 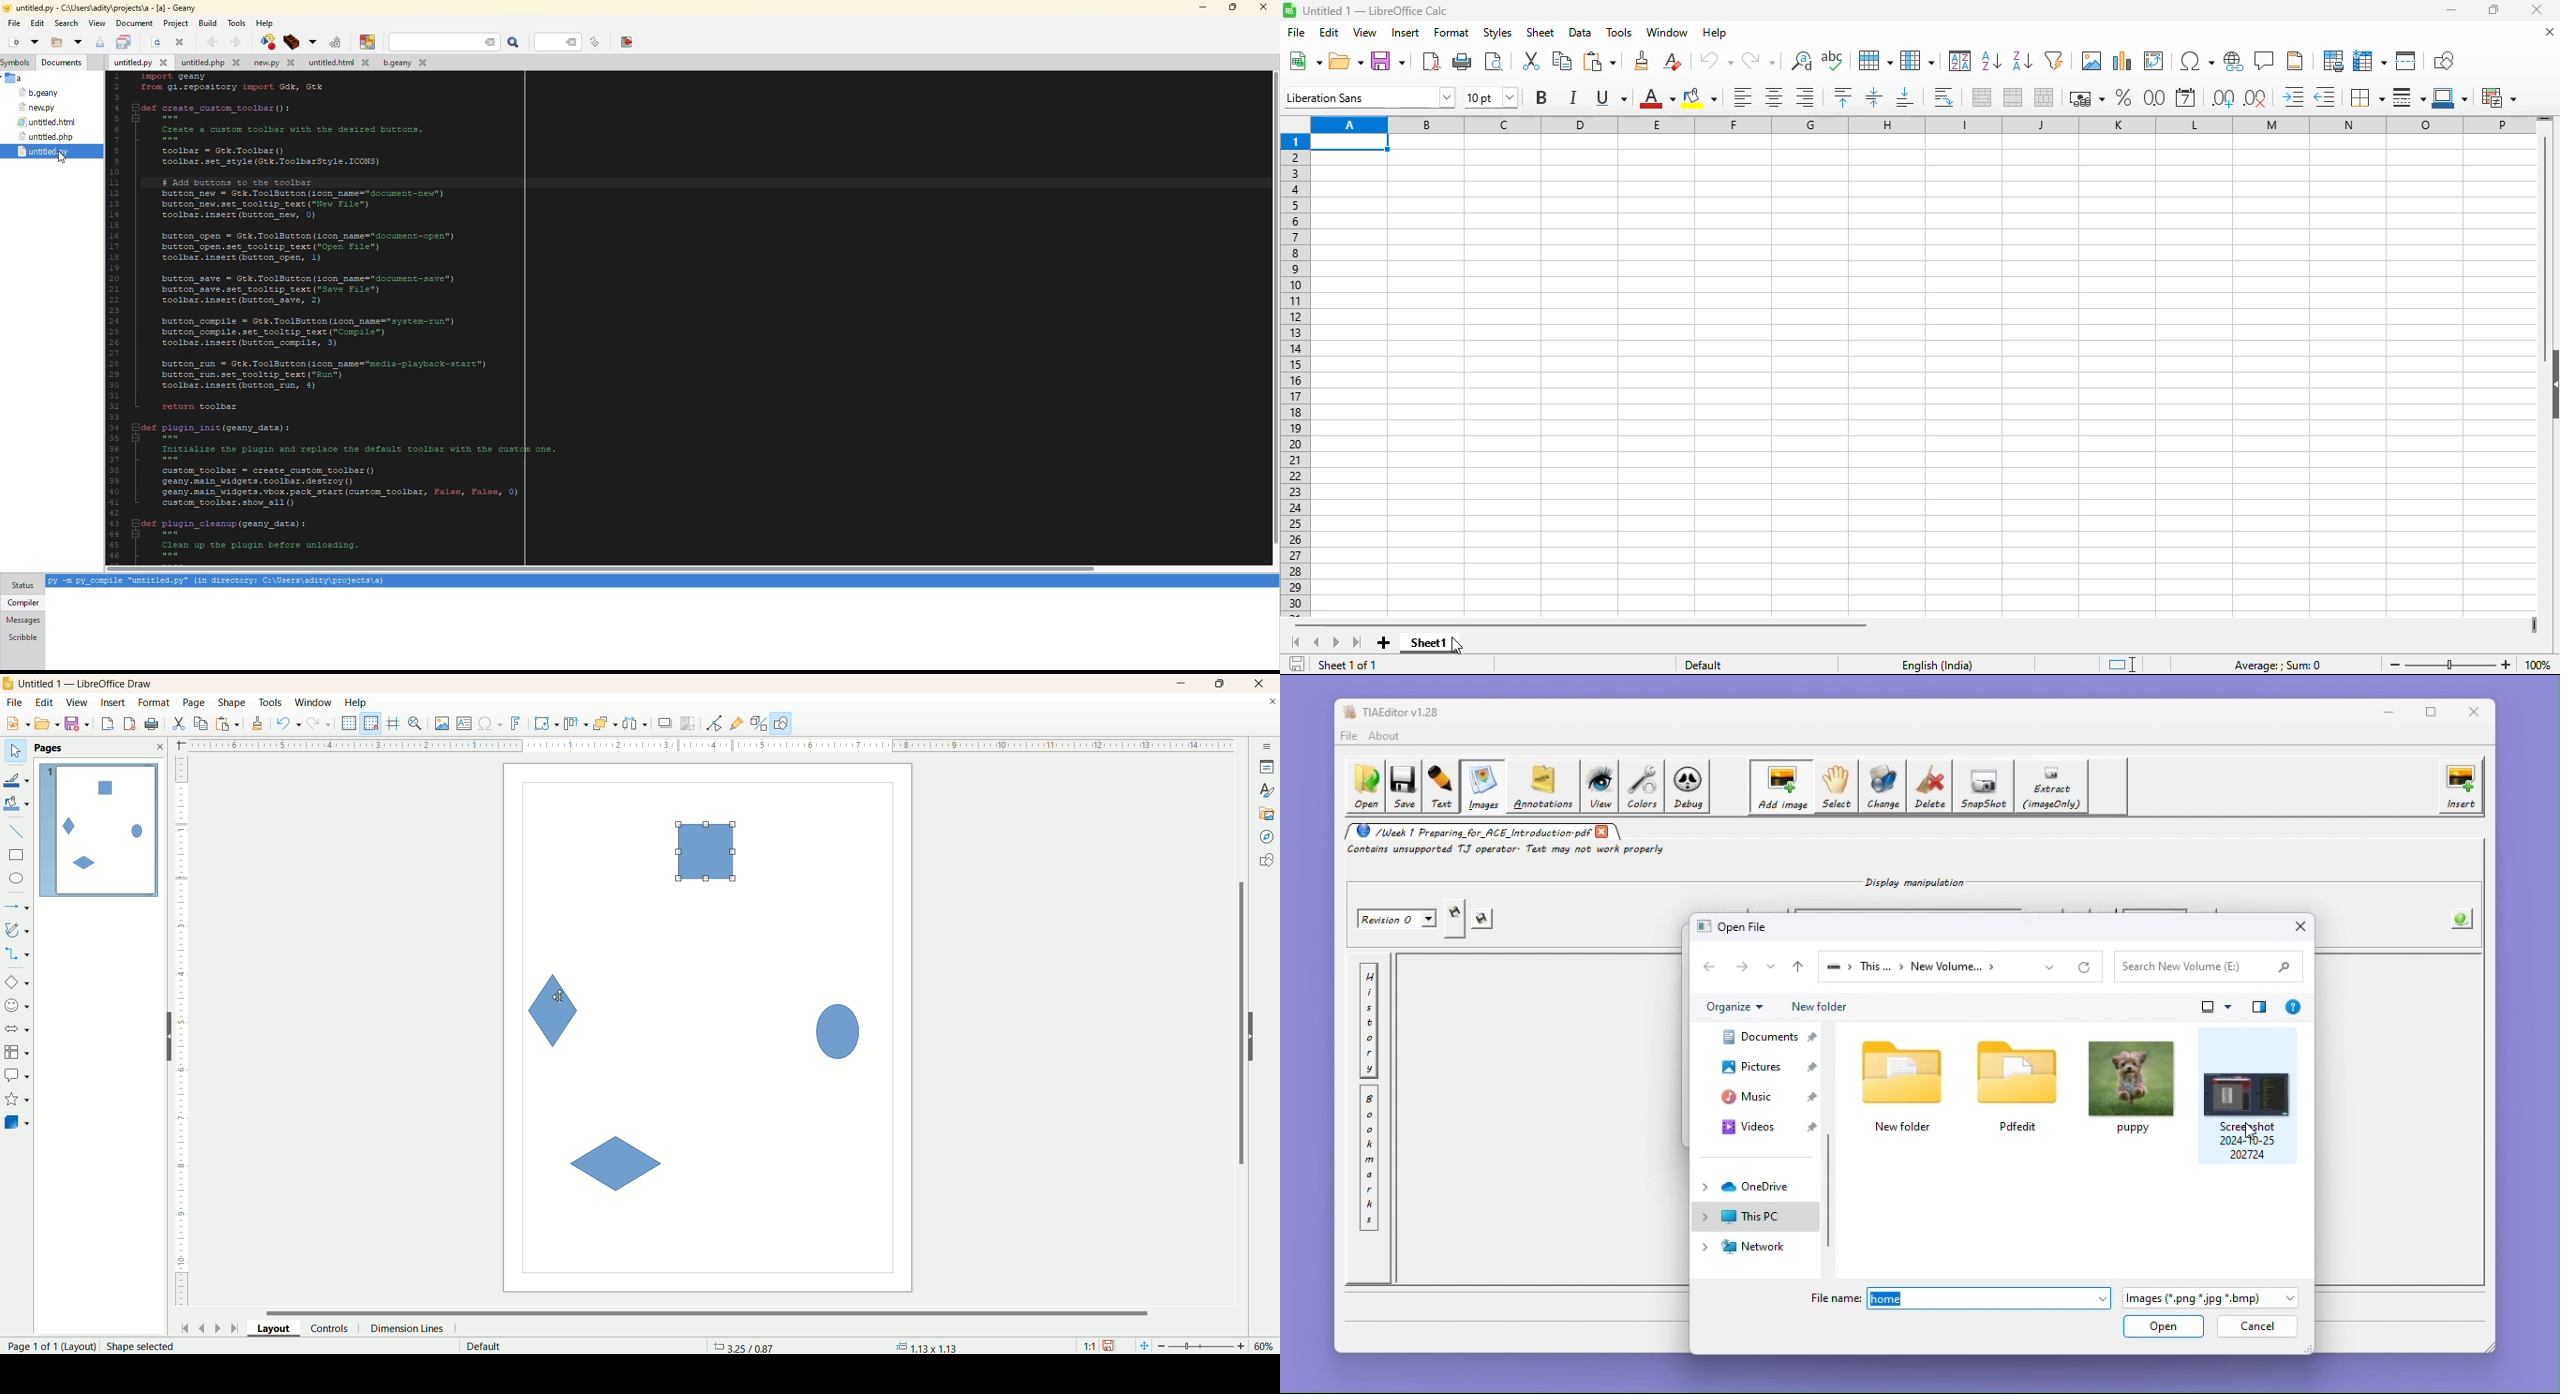 I want to click on rectangle, so click(x=18, y=855).